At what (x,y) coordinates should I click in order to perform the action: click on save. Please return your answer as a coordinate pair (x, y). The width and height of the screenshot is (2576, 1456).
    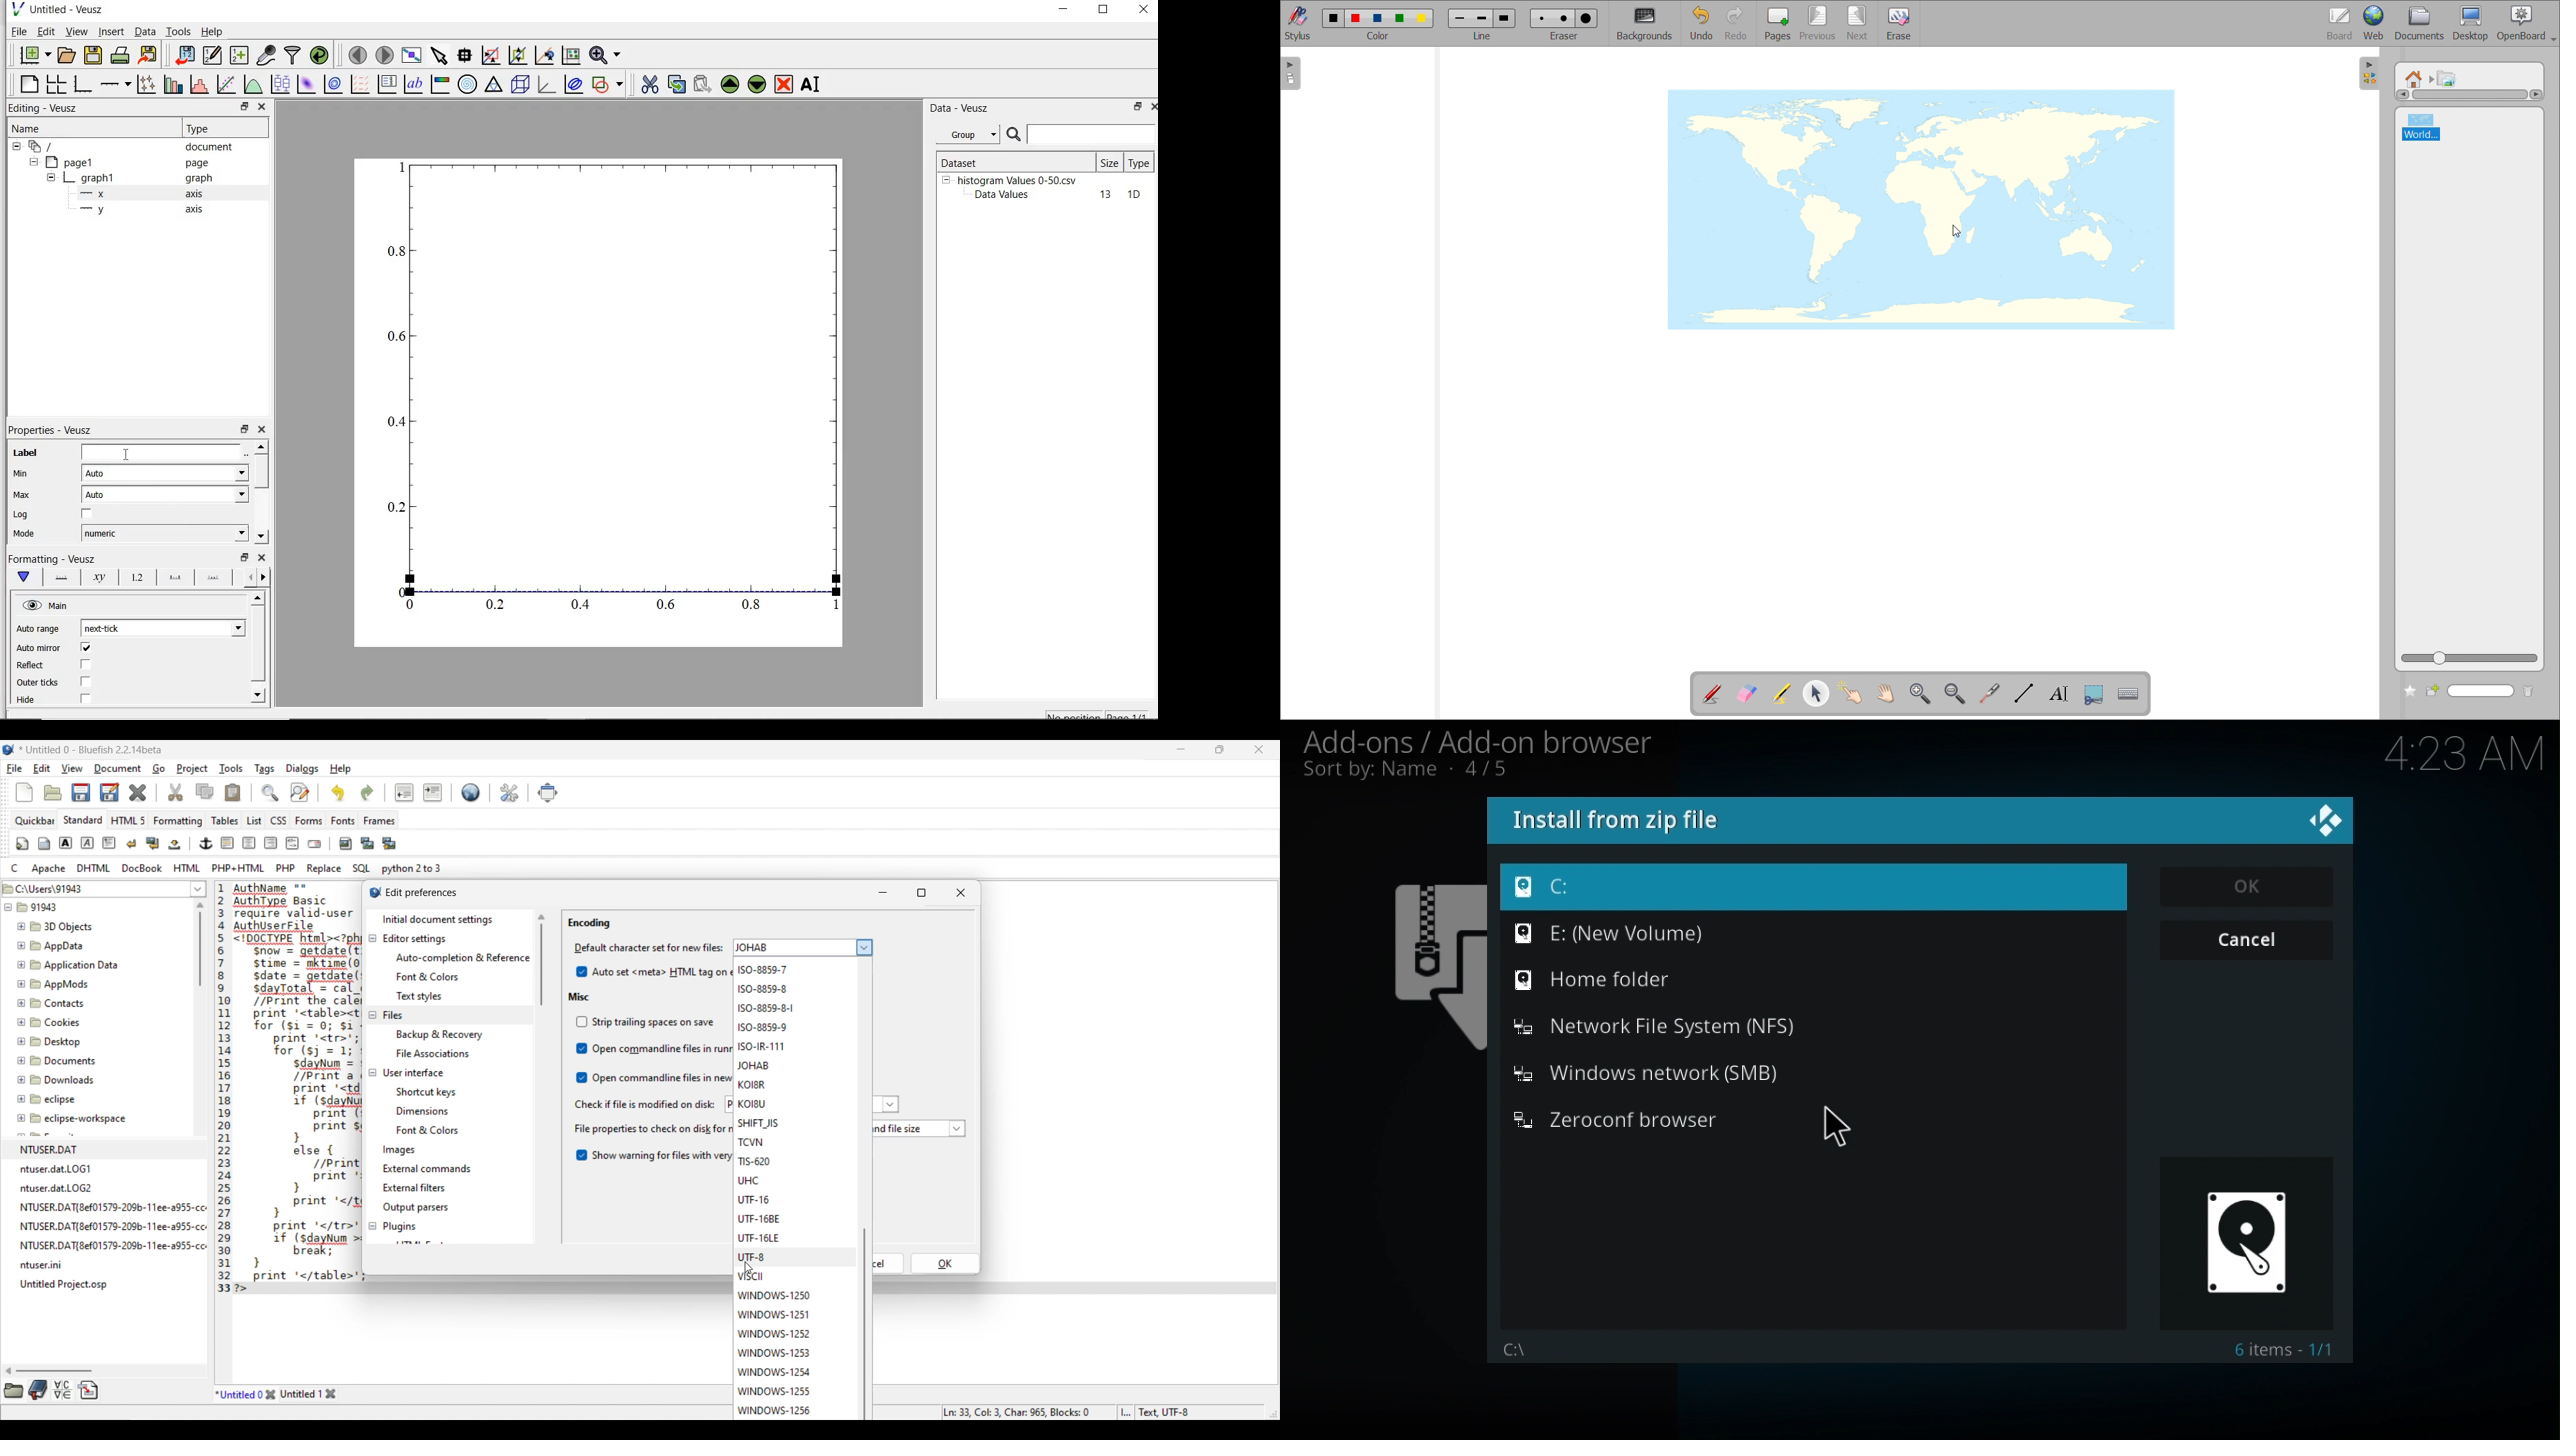
    Looking at the image, I should click on (94, 54).